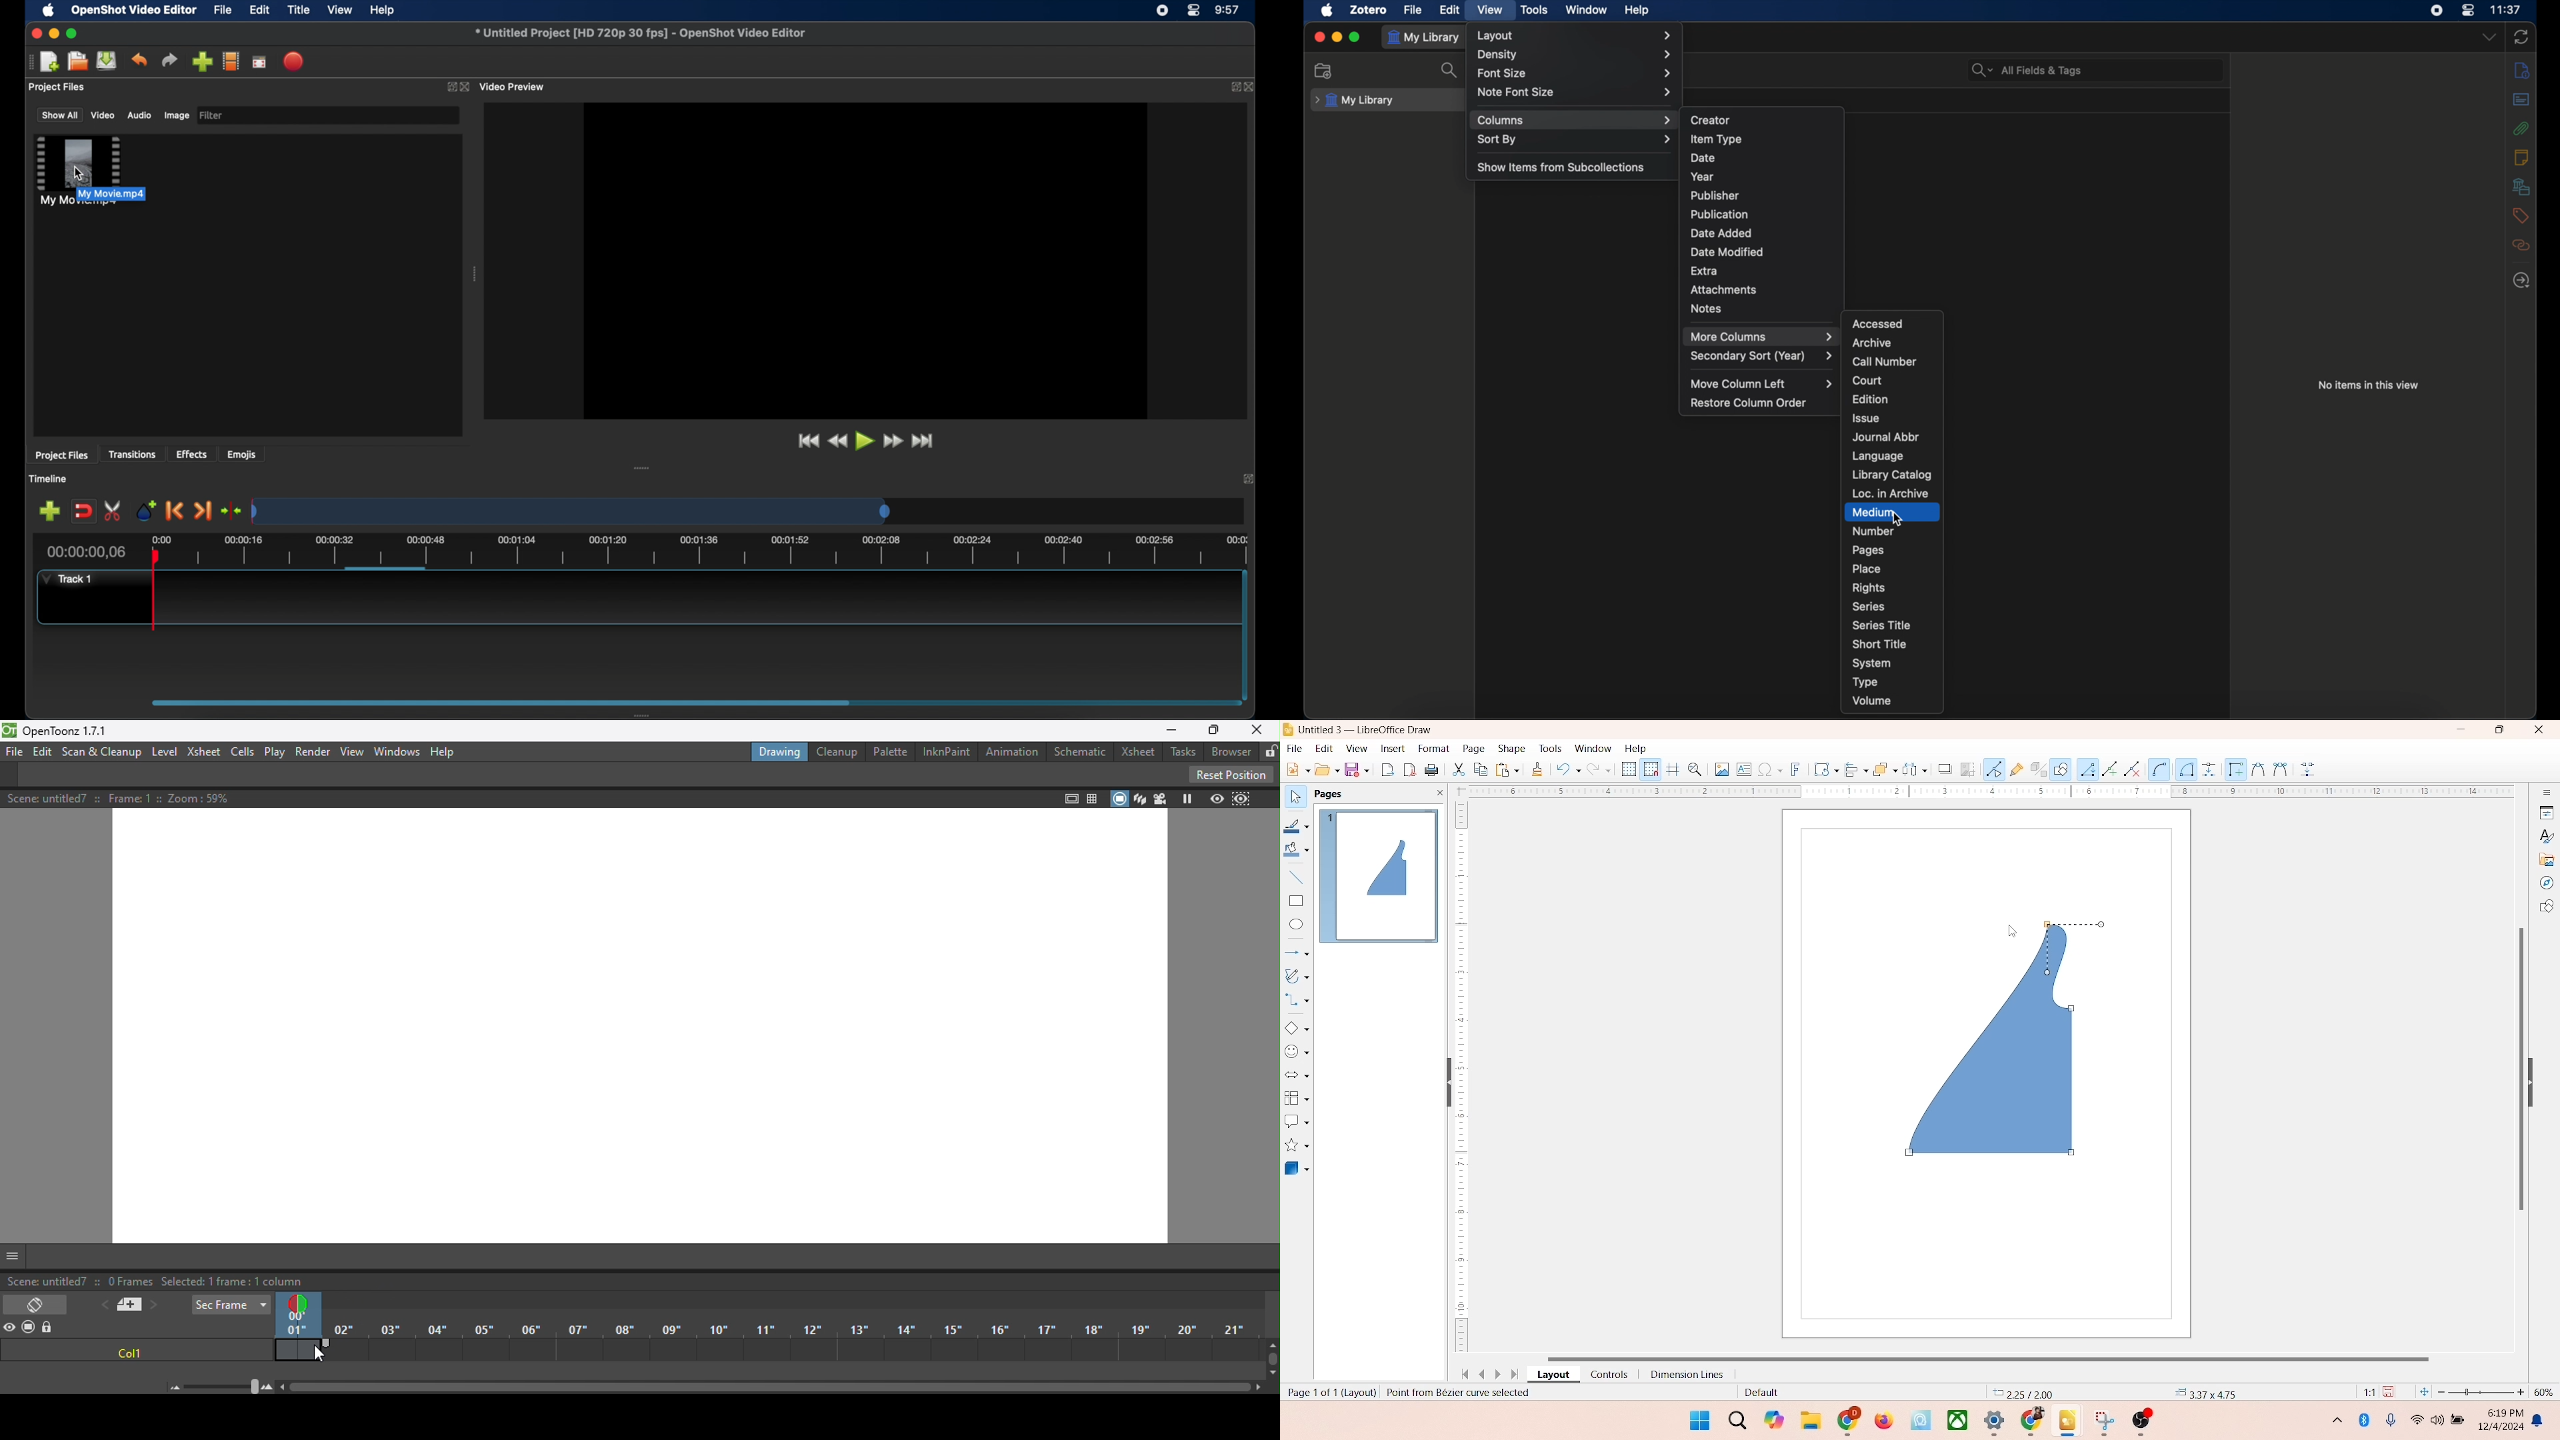  I want to click on Freeze, so click(1185, 799).